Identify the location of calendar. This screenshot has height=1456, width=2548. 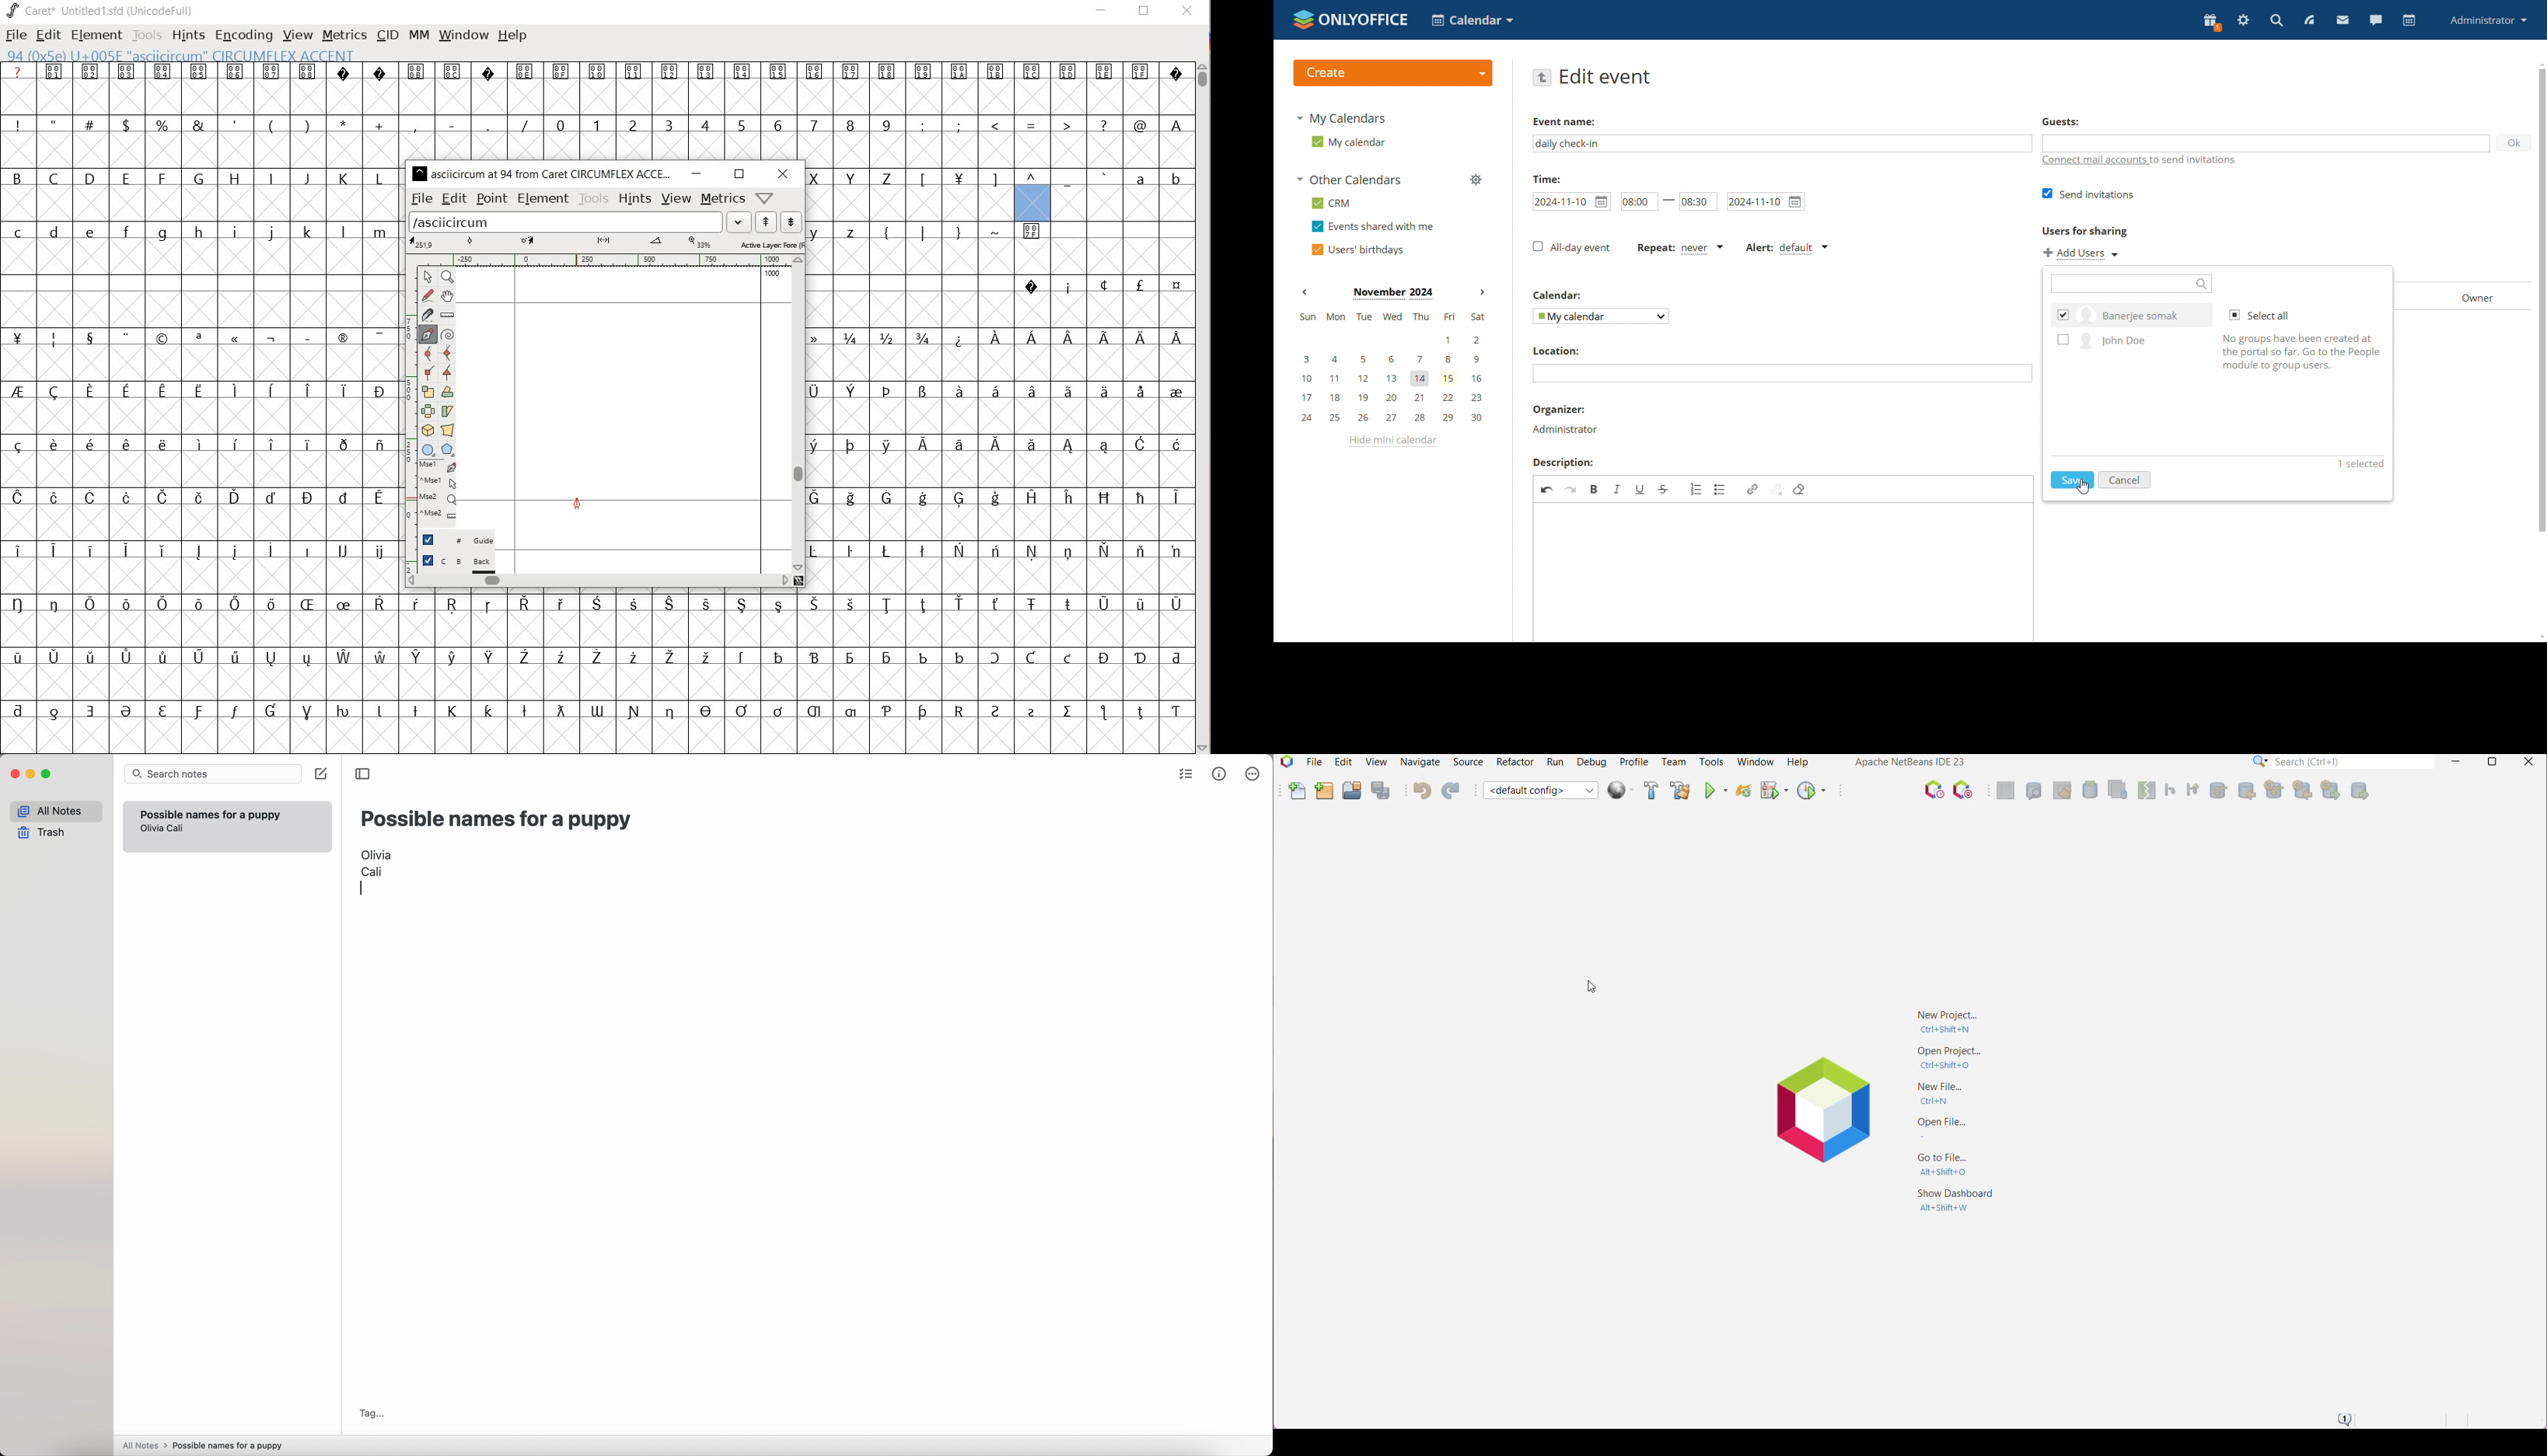
(2408, 21).